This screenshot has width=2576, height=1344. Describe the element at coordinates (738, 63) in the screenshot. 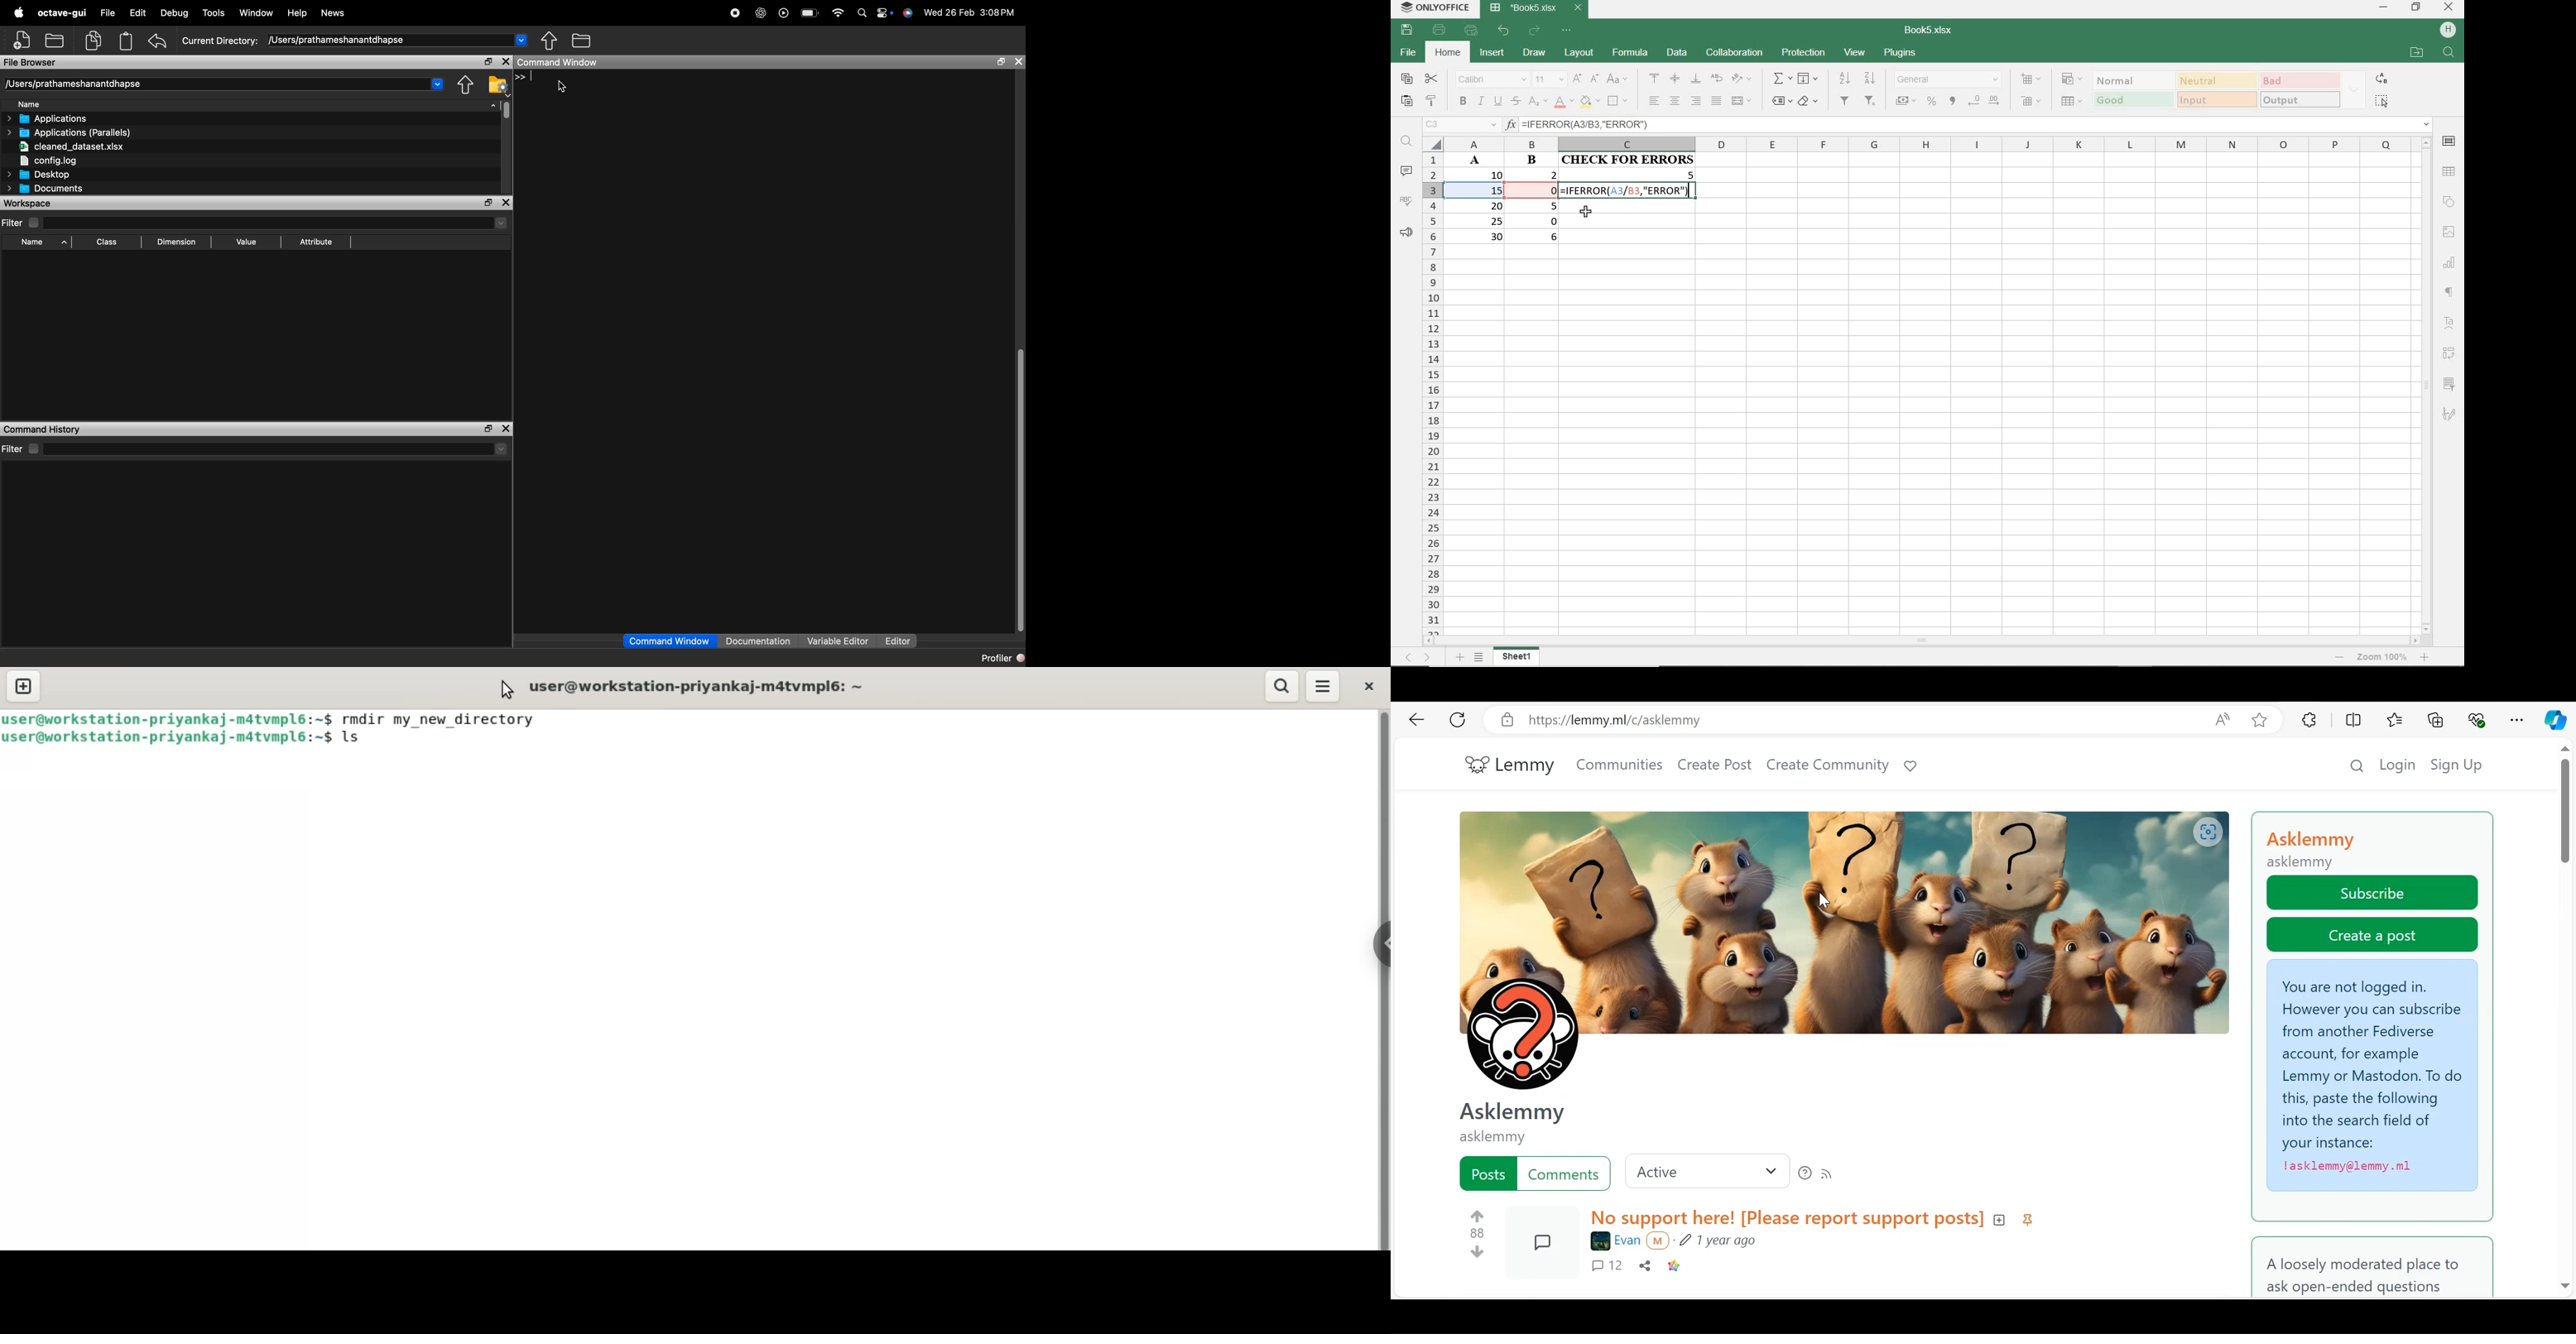

I see `Command Window` at that location.